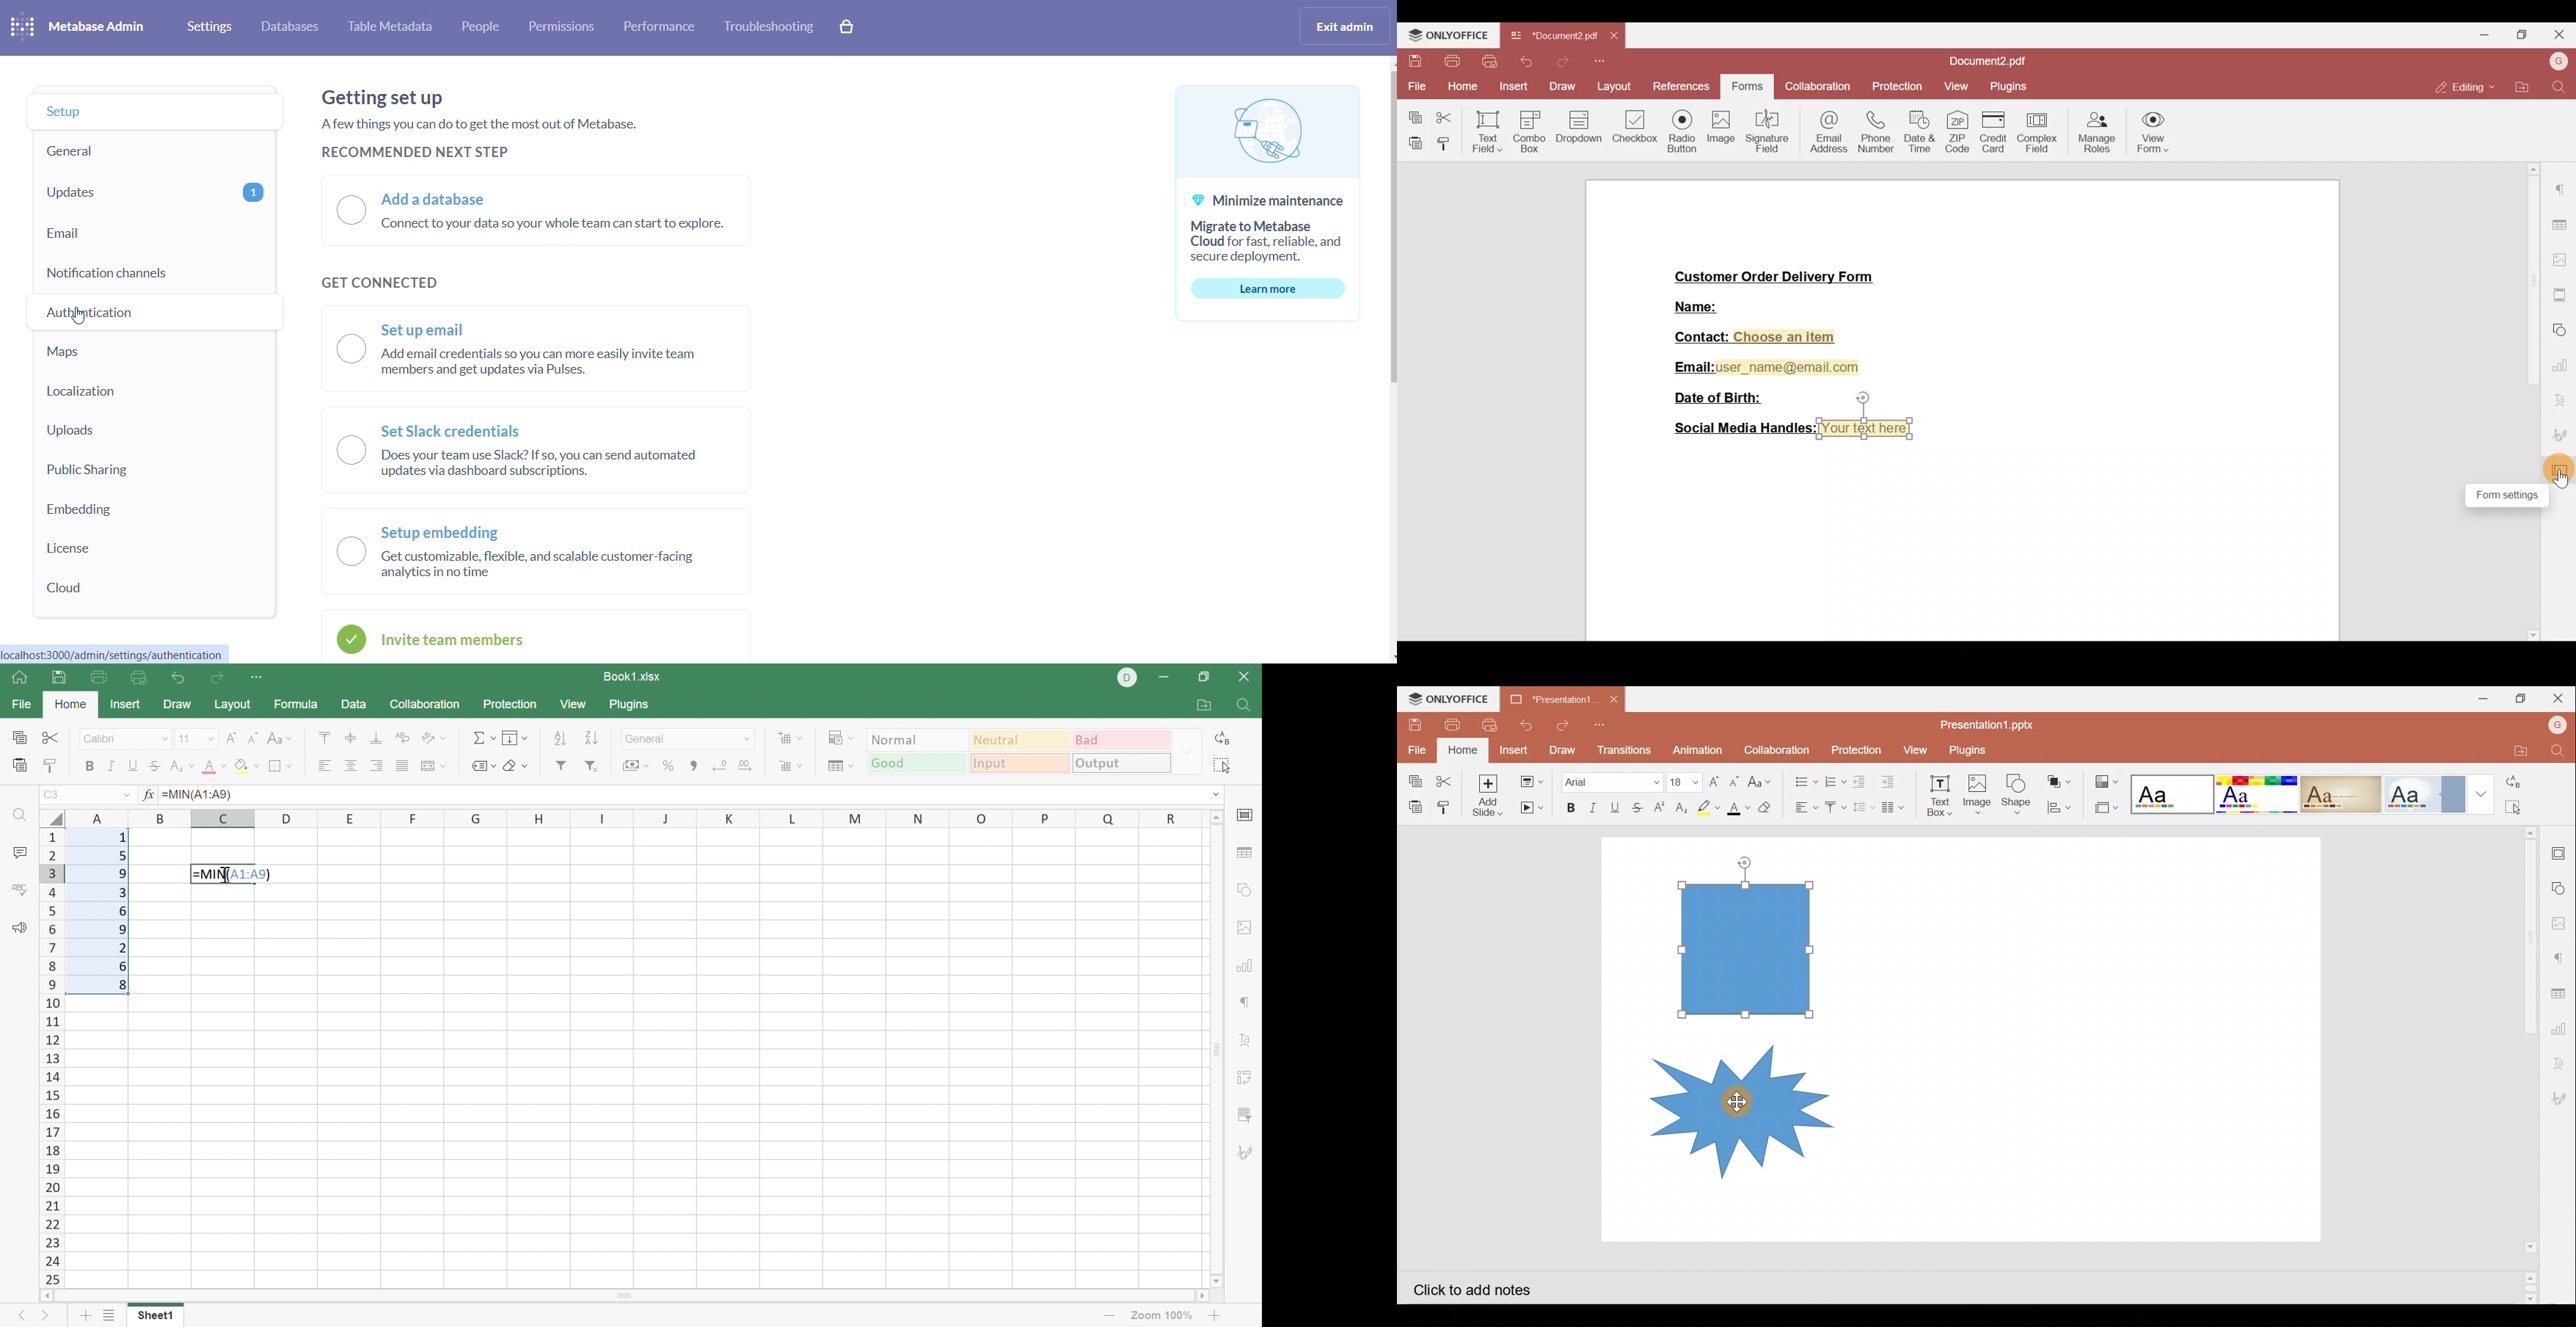 This screenshot has width=2576, height=1344. Describe the element at coordinates (1976, 748) in the screenshot. I see `Plugins` at that location.